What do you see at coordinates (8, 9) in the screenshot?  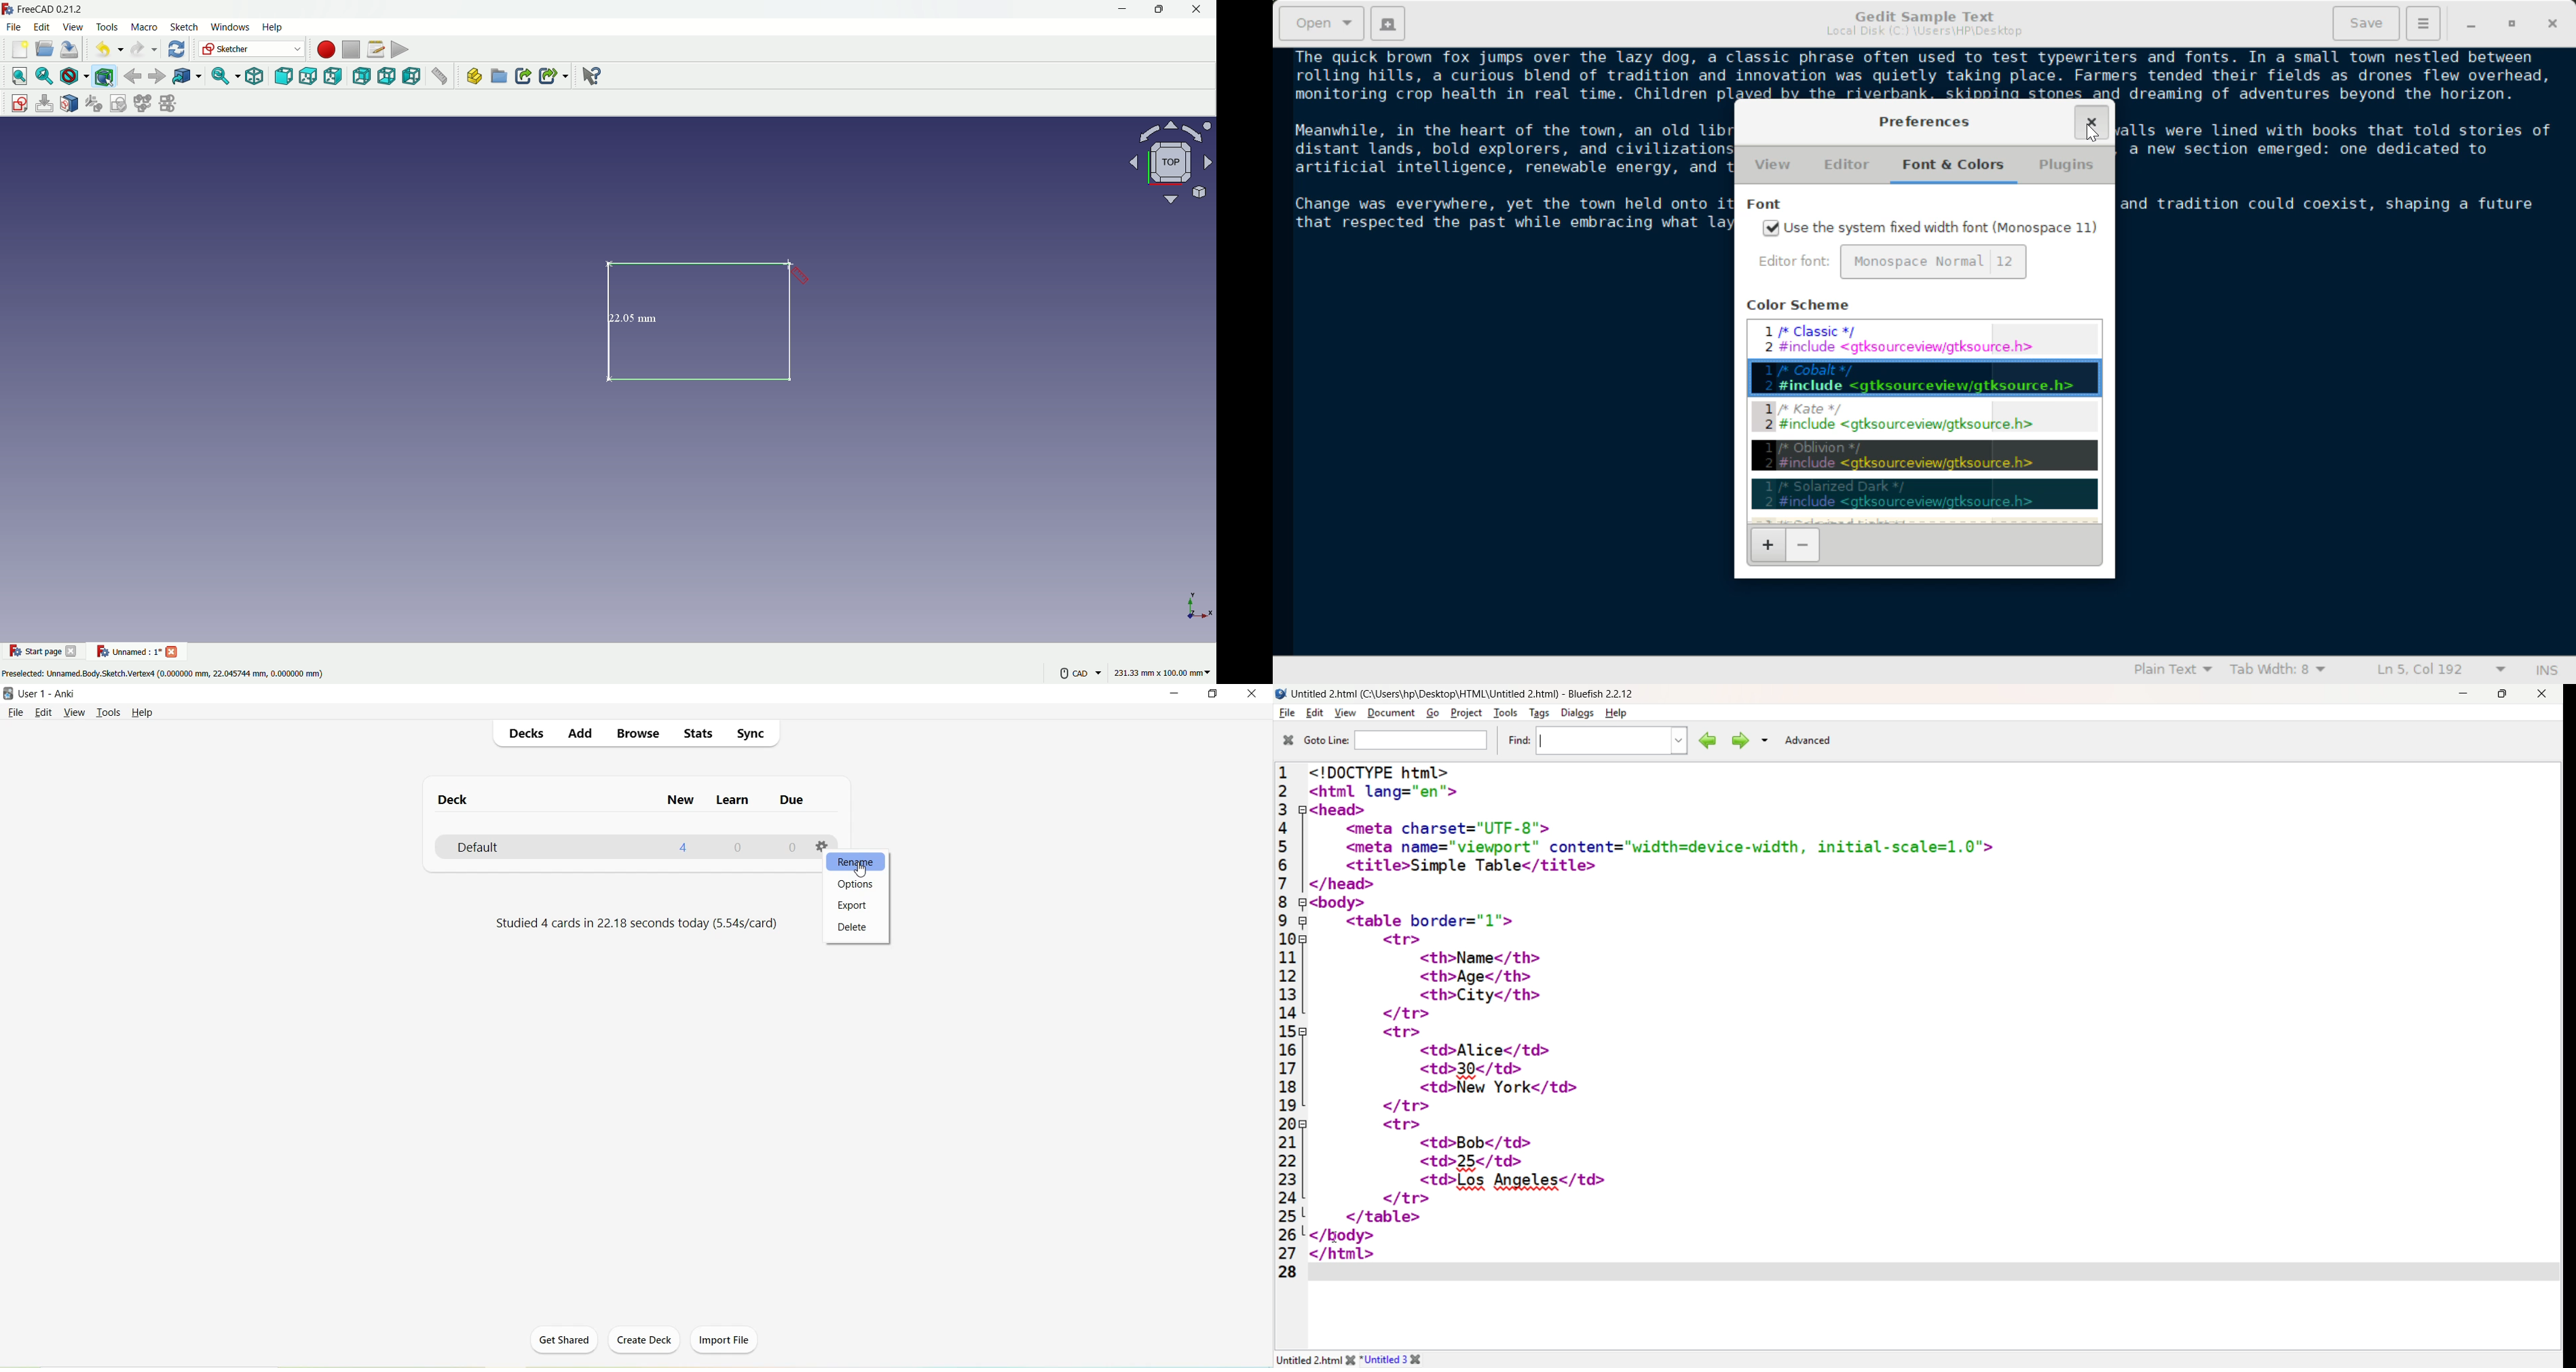 I see `FreeCAD logo` at bounding box center [8, 9].